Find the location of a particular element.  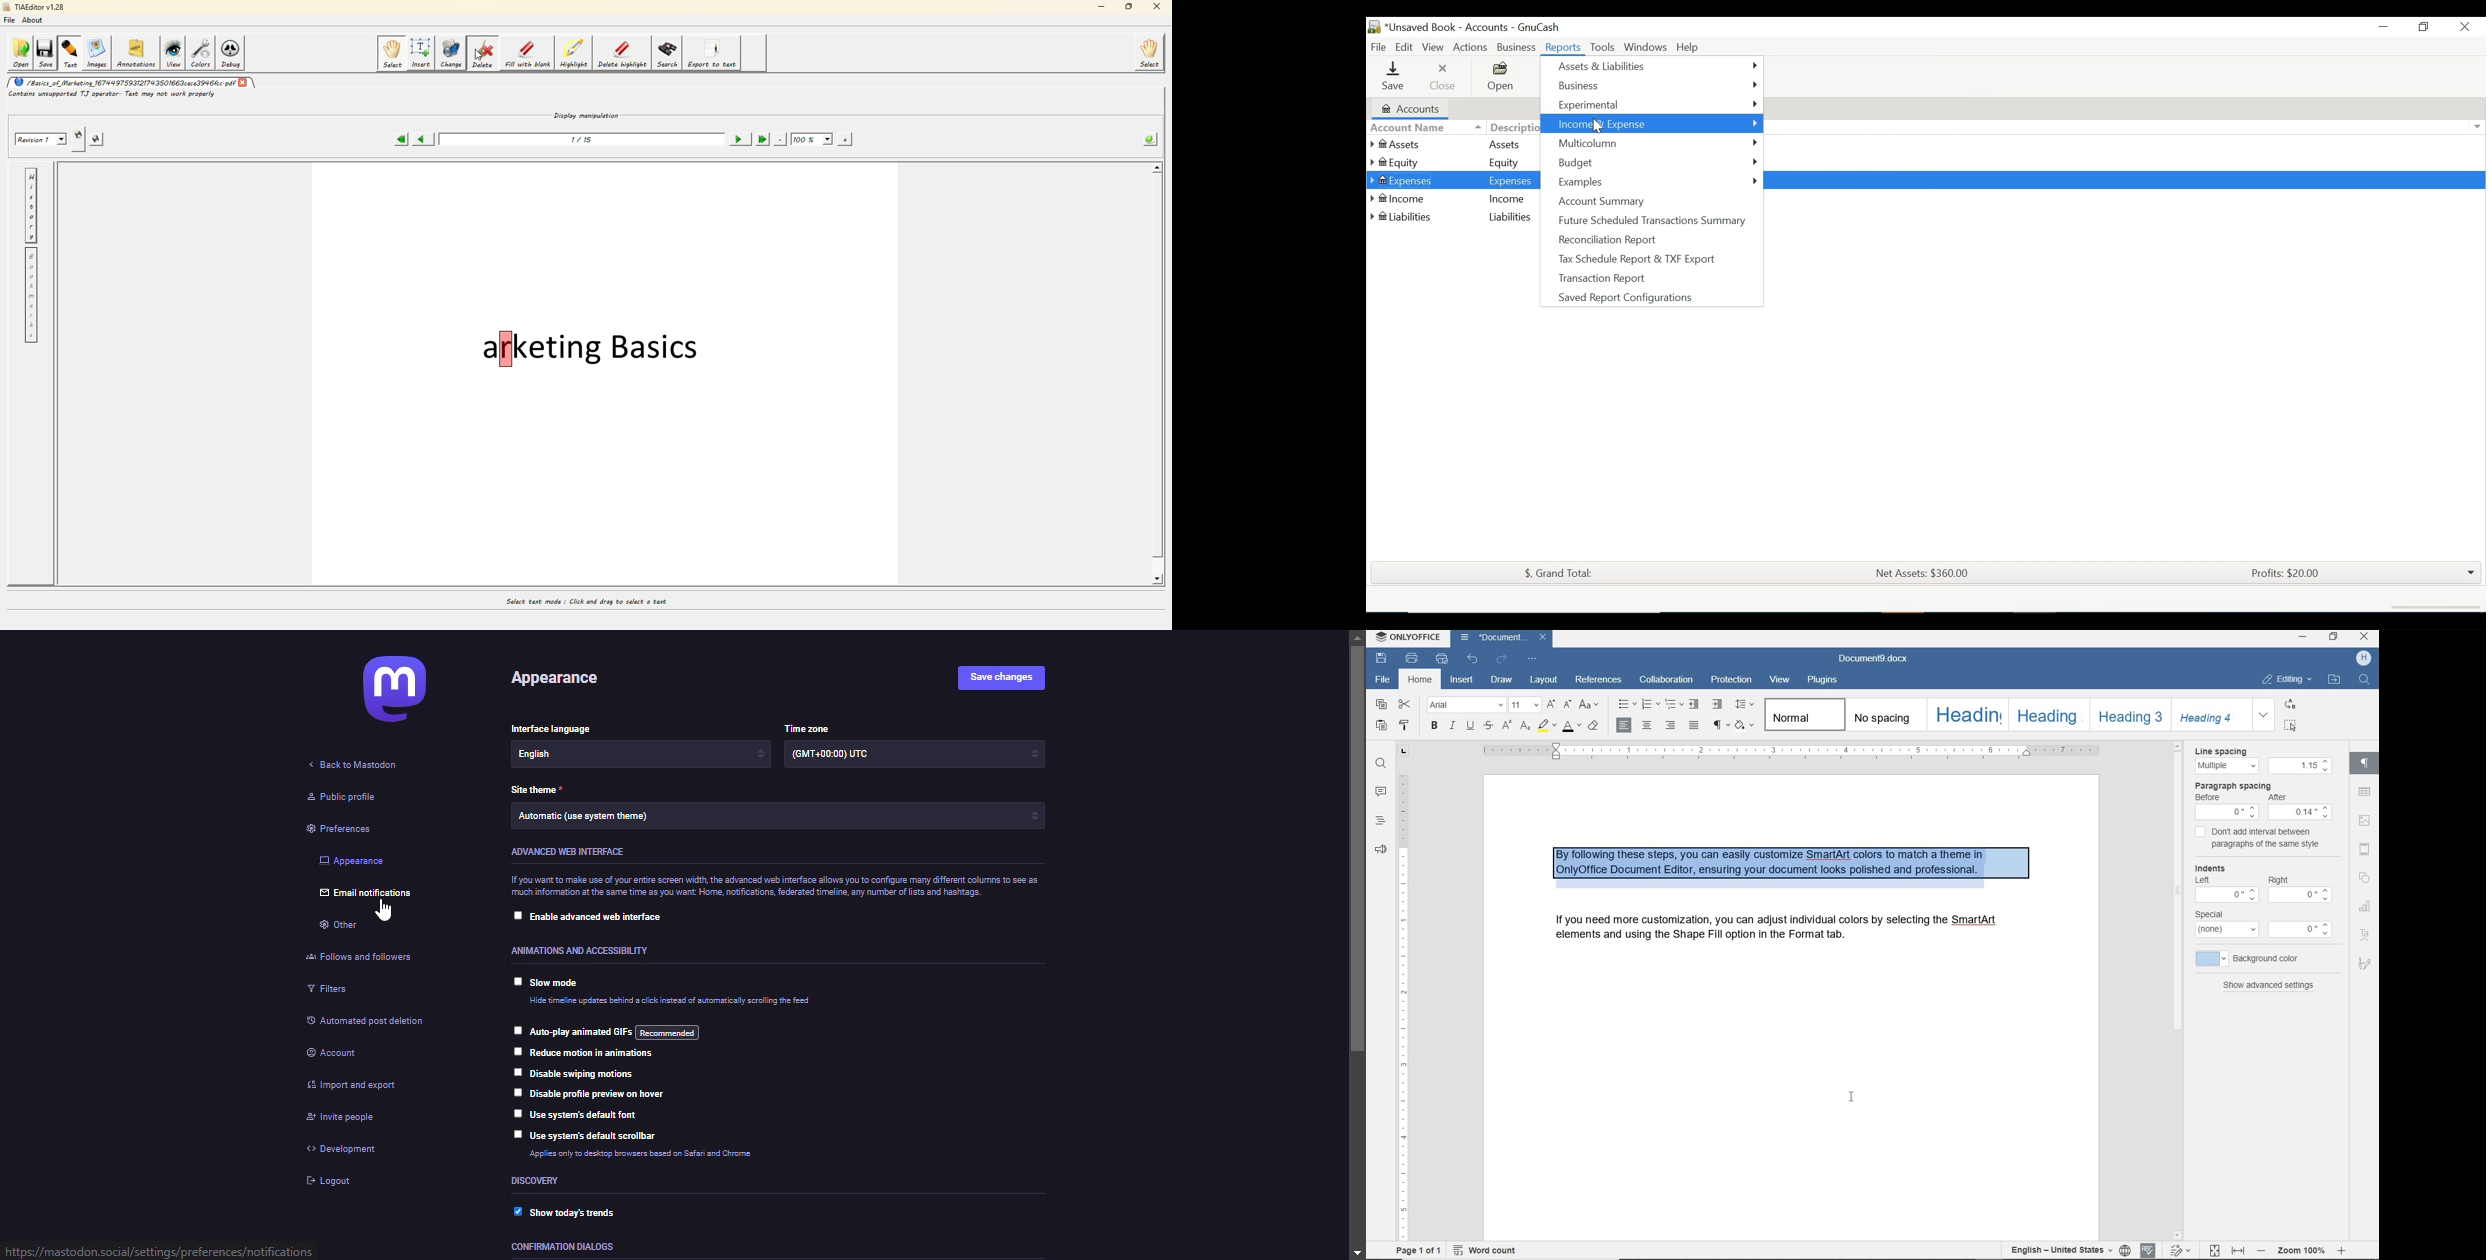

Text Art is located at coordinates (2365, 934).